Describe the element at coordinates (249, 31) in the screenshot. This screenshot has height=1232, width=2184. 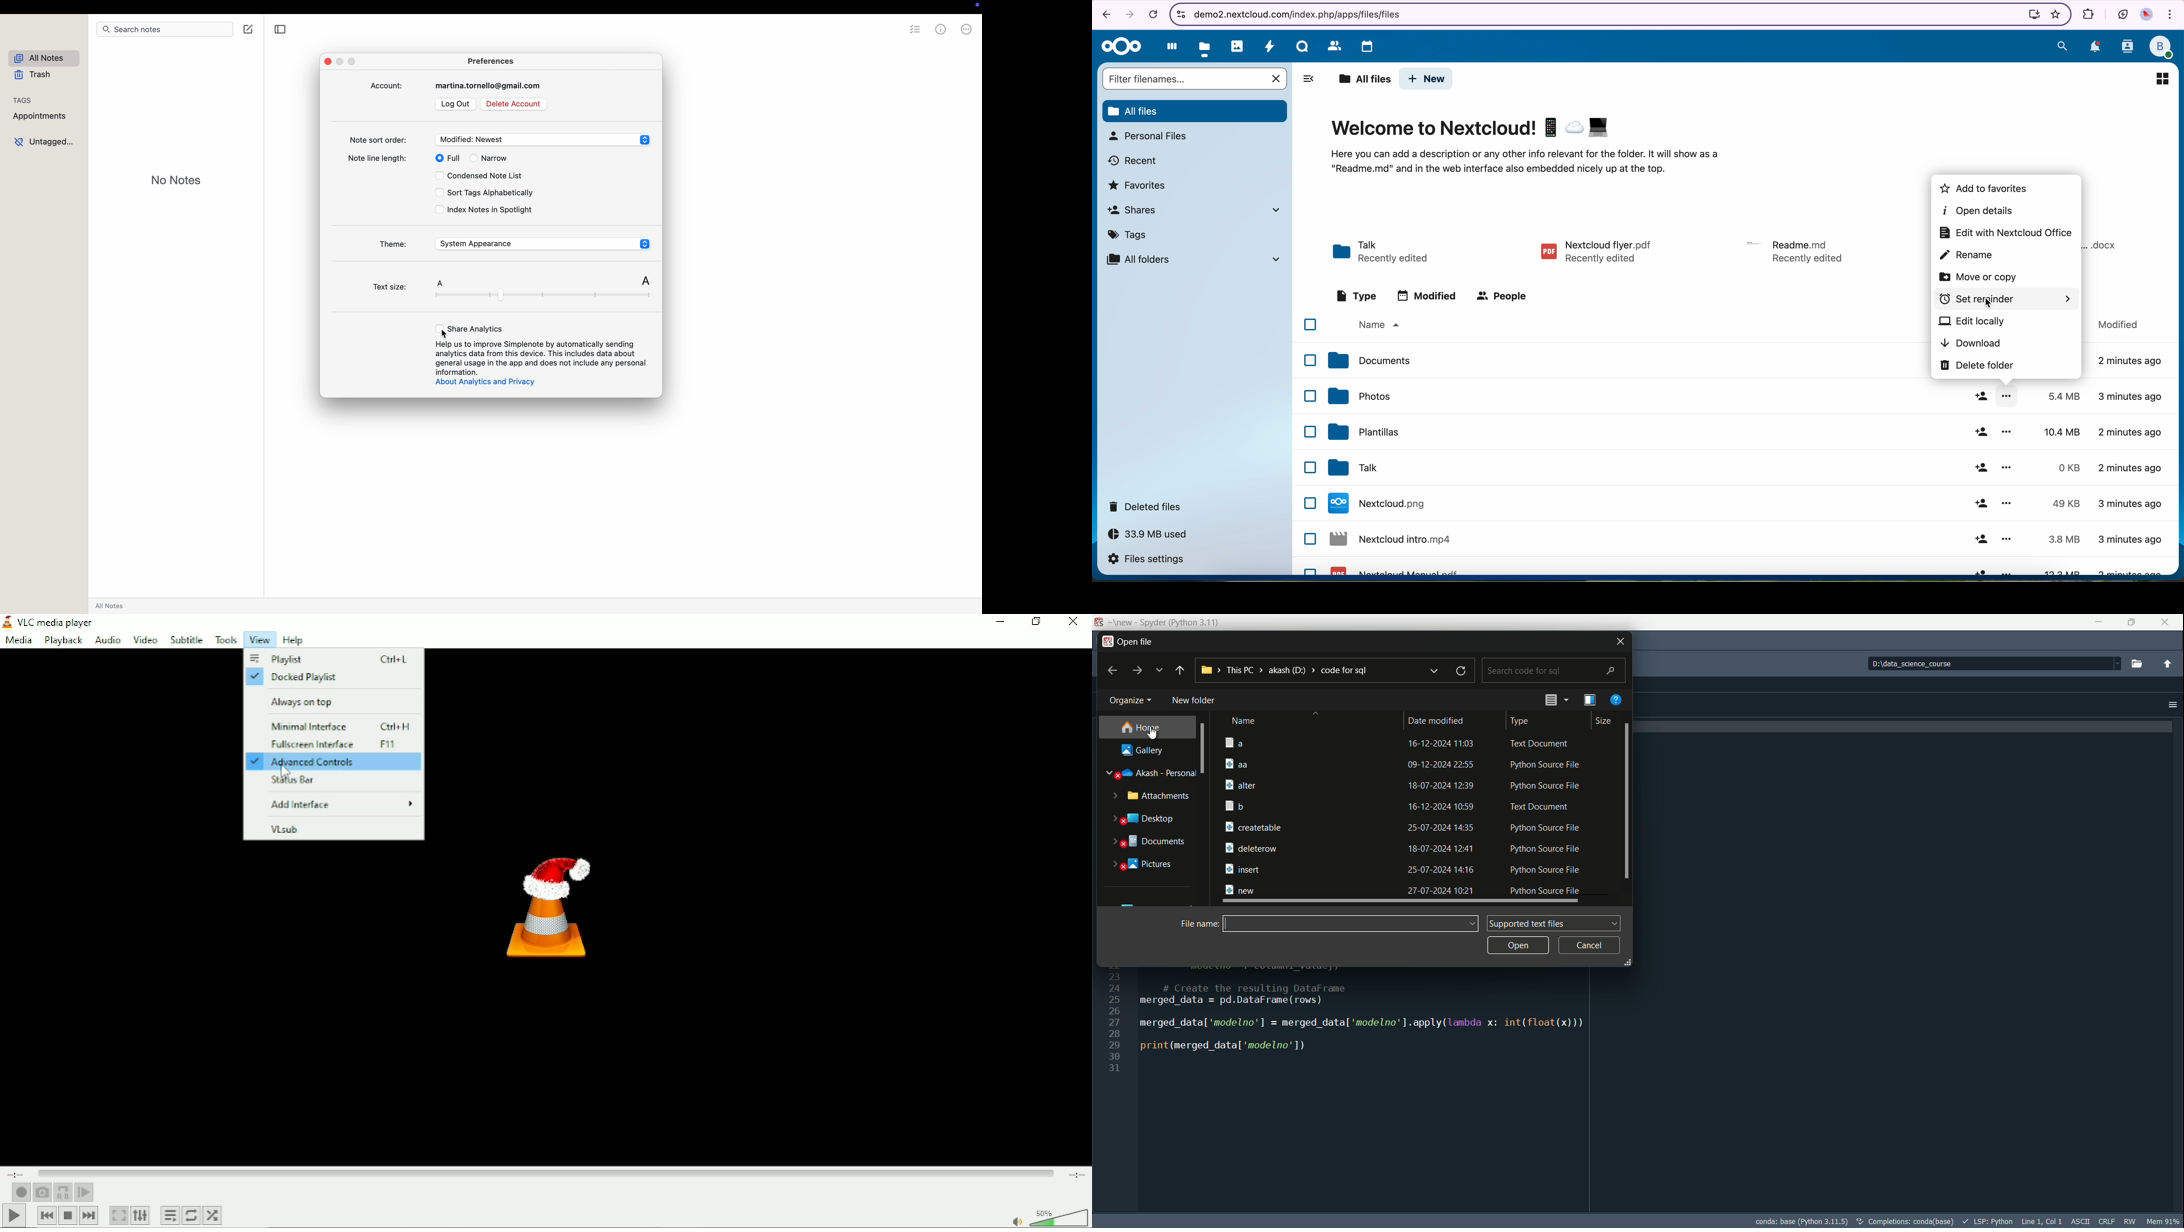
I see `create note` at that location.